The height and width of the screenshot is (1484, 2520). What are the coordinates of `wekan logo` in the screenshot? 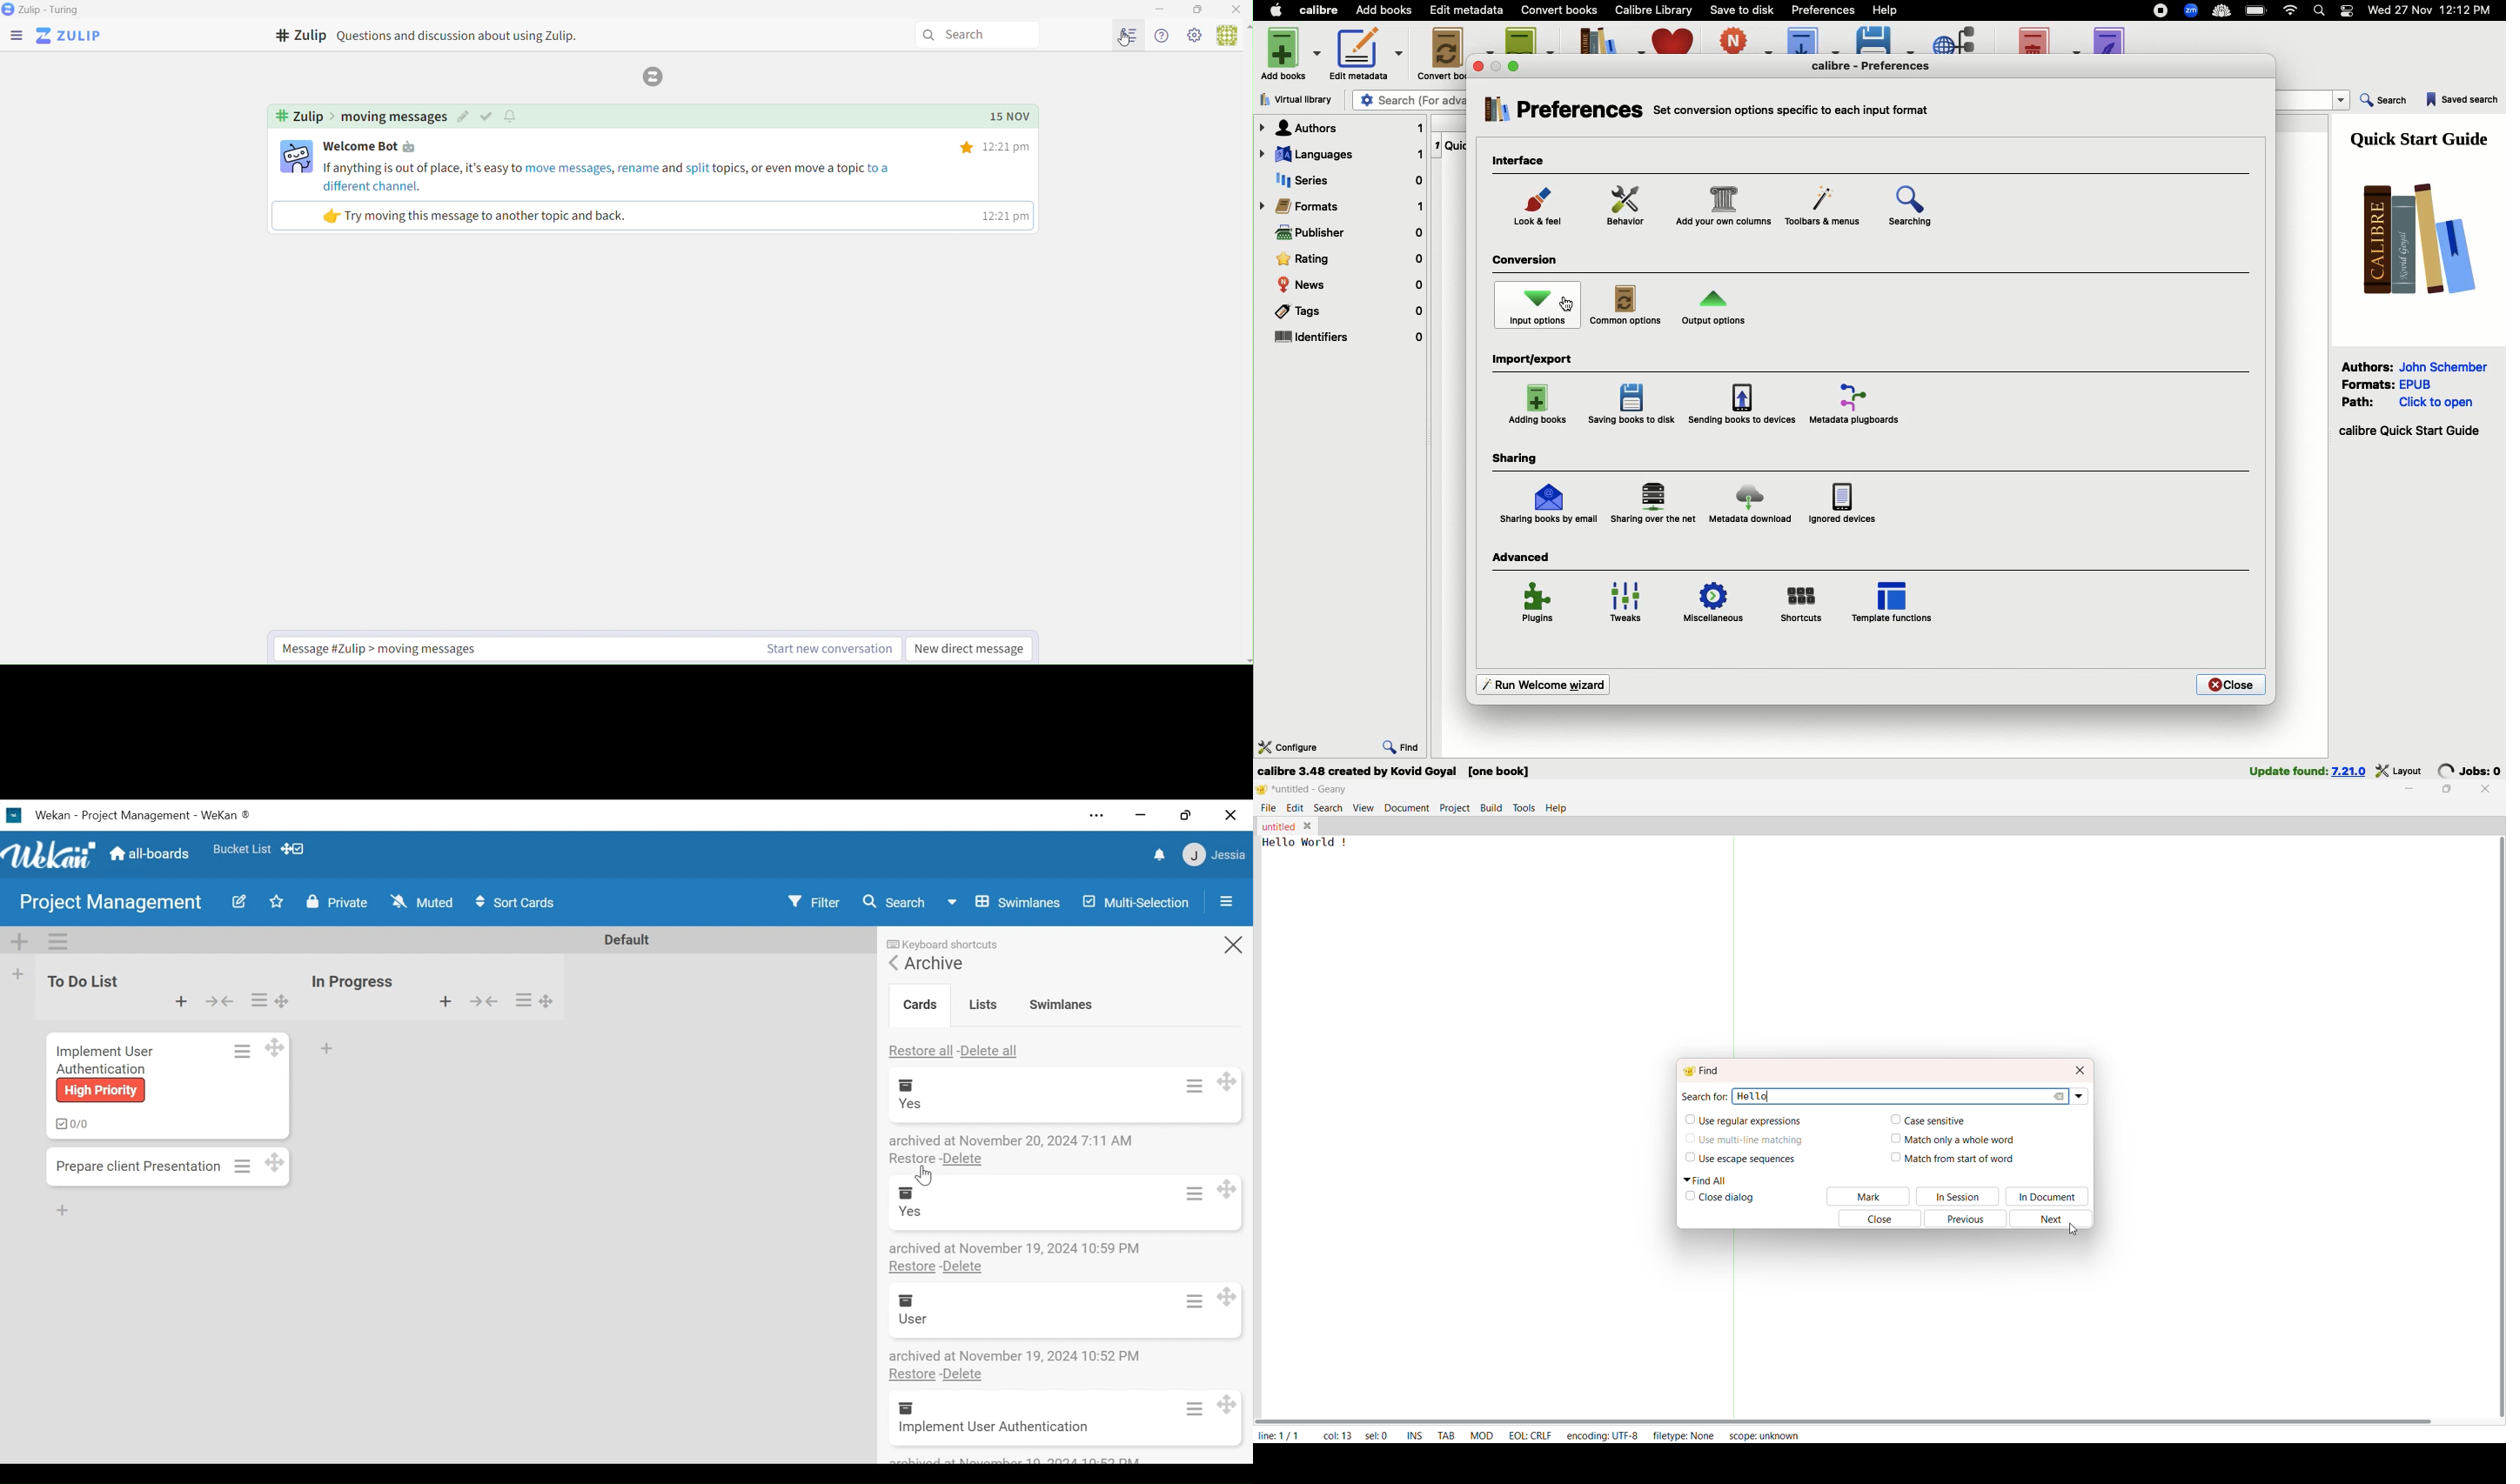 It's located at (51, 856).